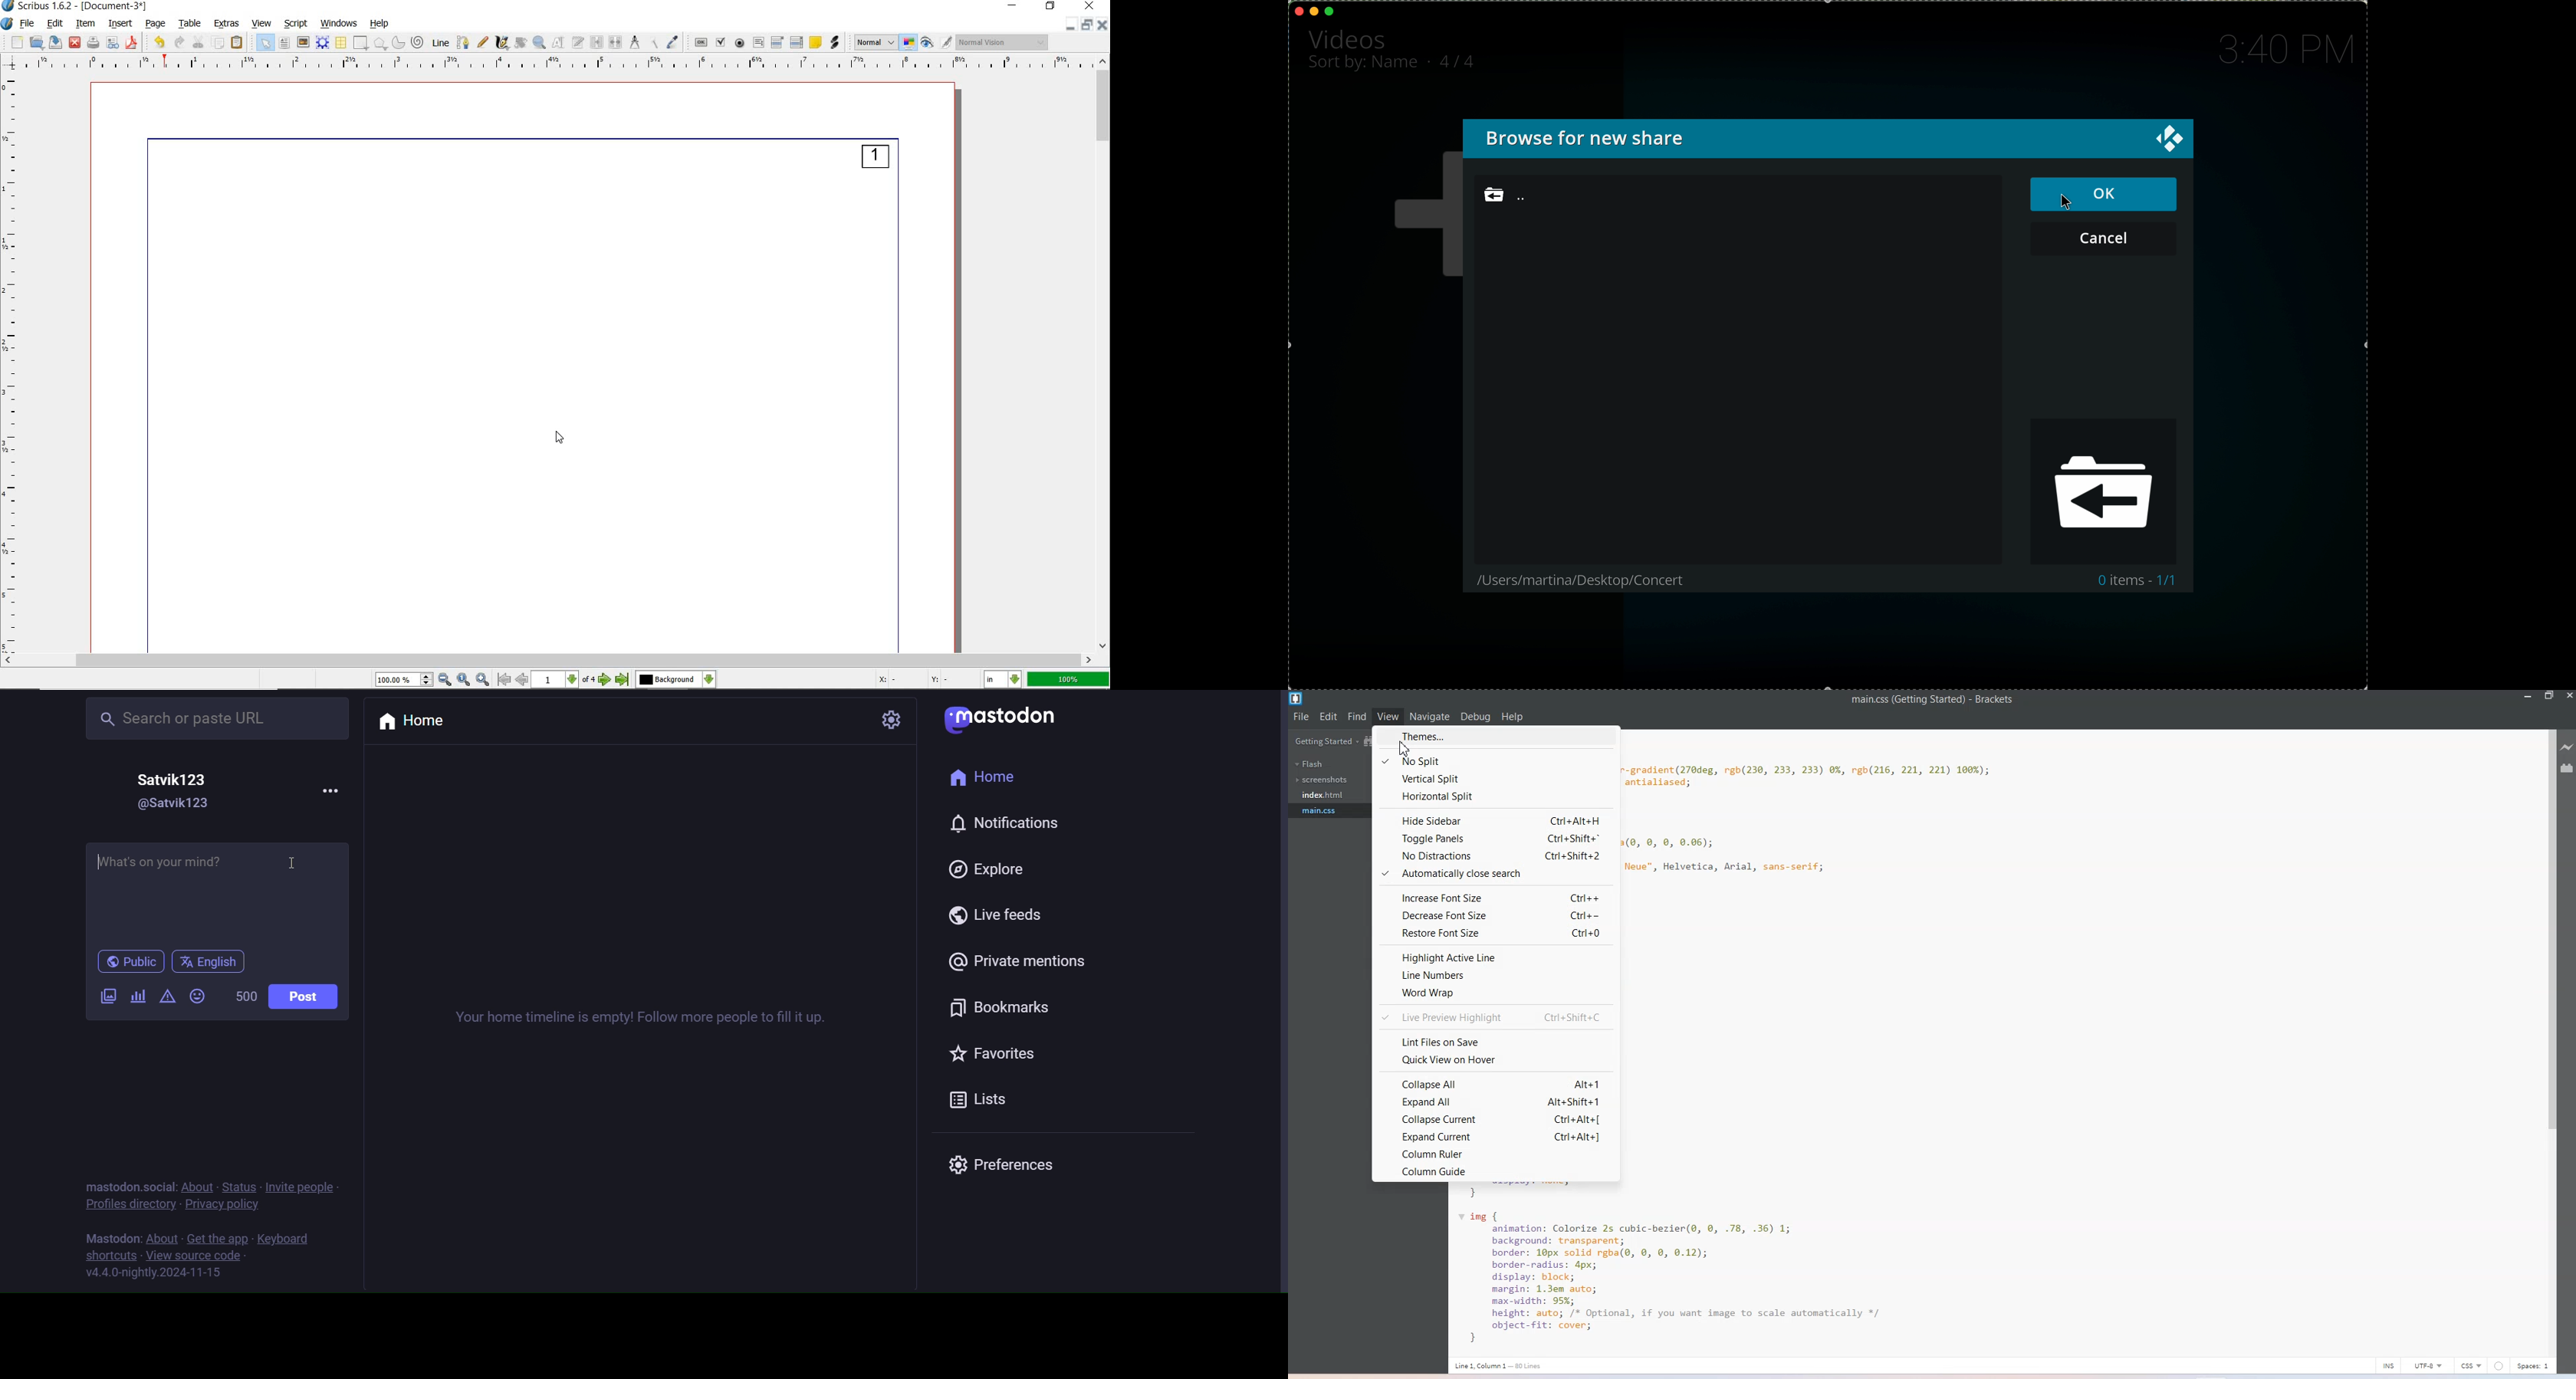 This screenshot has width=2576, height=1400. What do you see at coordinates (463, 42) in the screenshot?
I see `Bezier curve` at bounding box center [463, 42].